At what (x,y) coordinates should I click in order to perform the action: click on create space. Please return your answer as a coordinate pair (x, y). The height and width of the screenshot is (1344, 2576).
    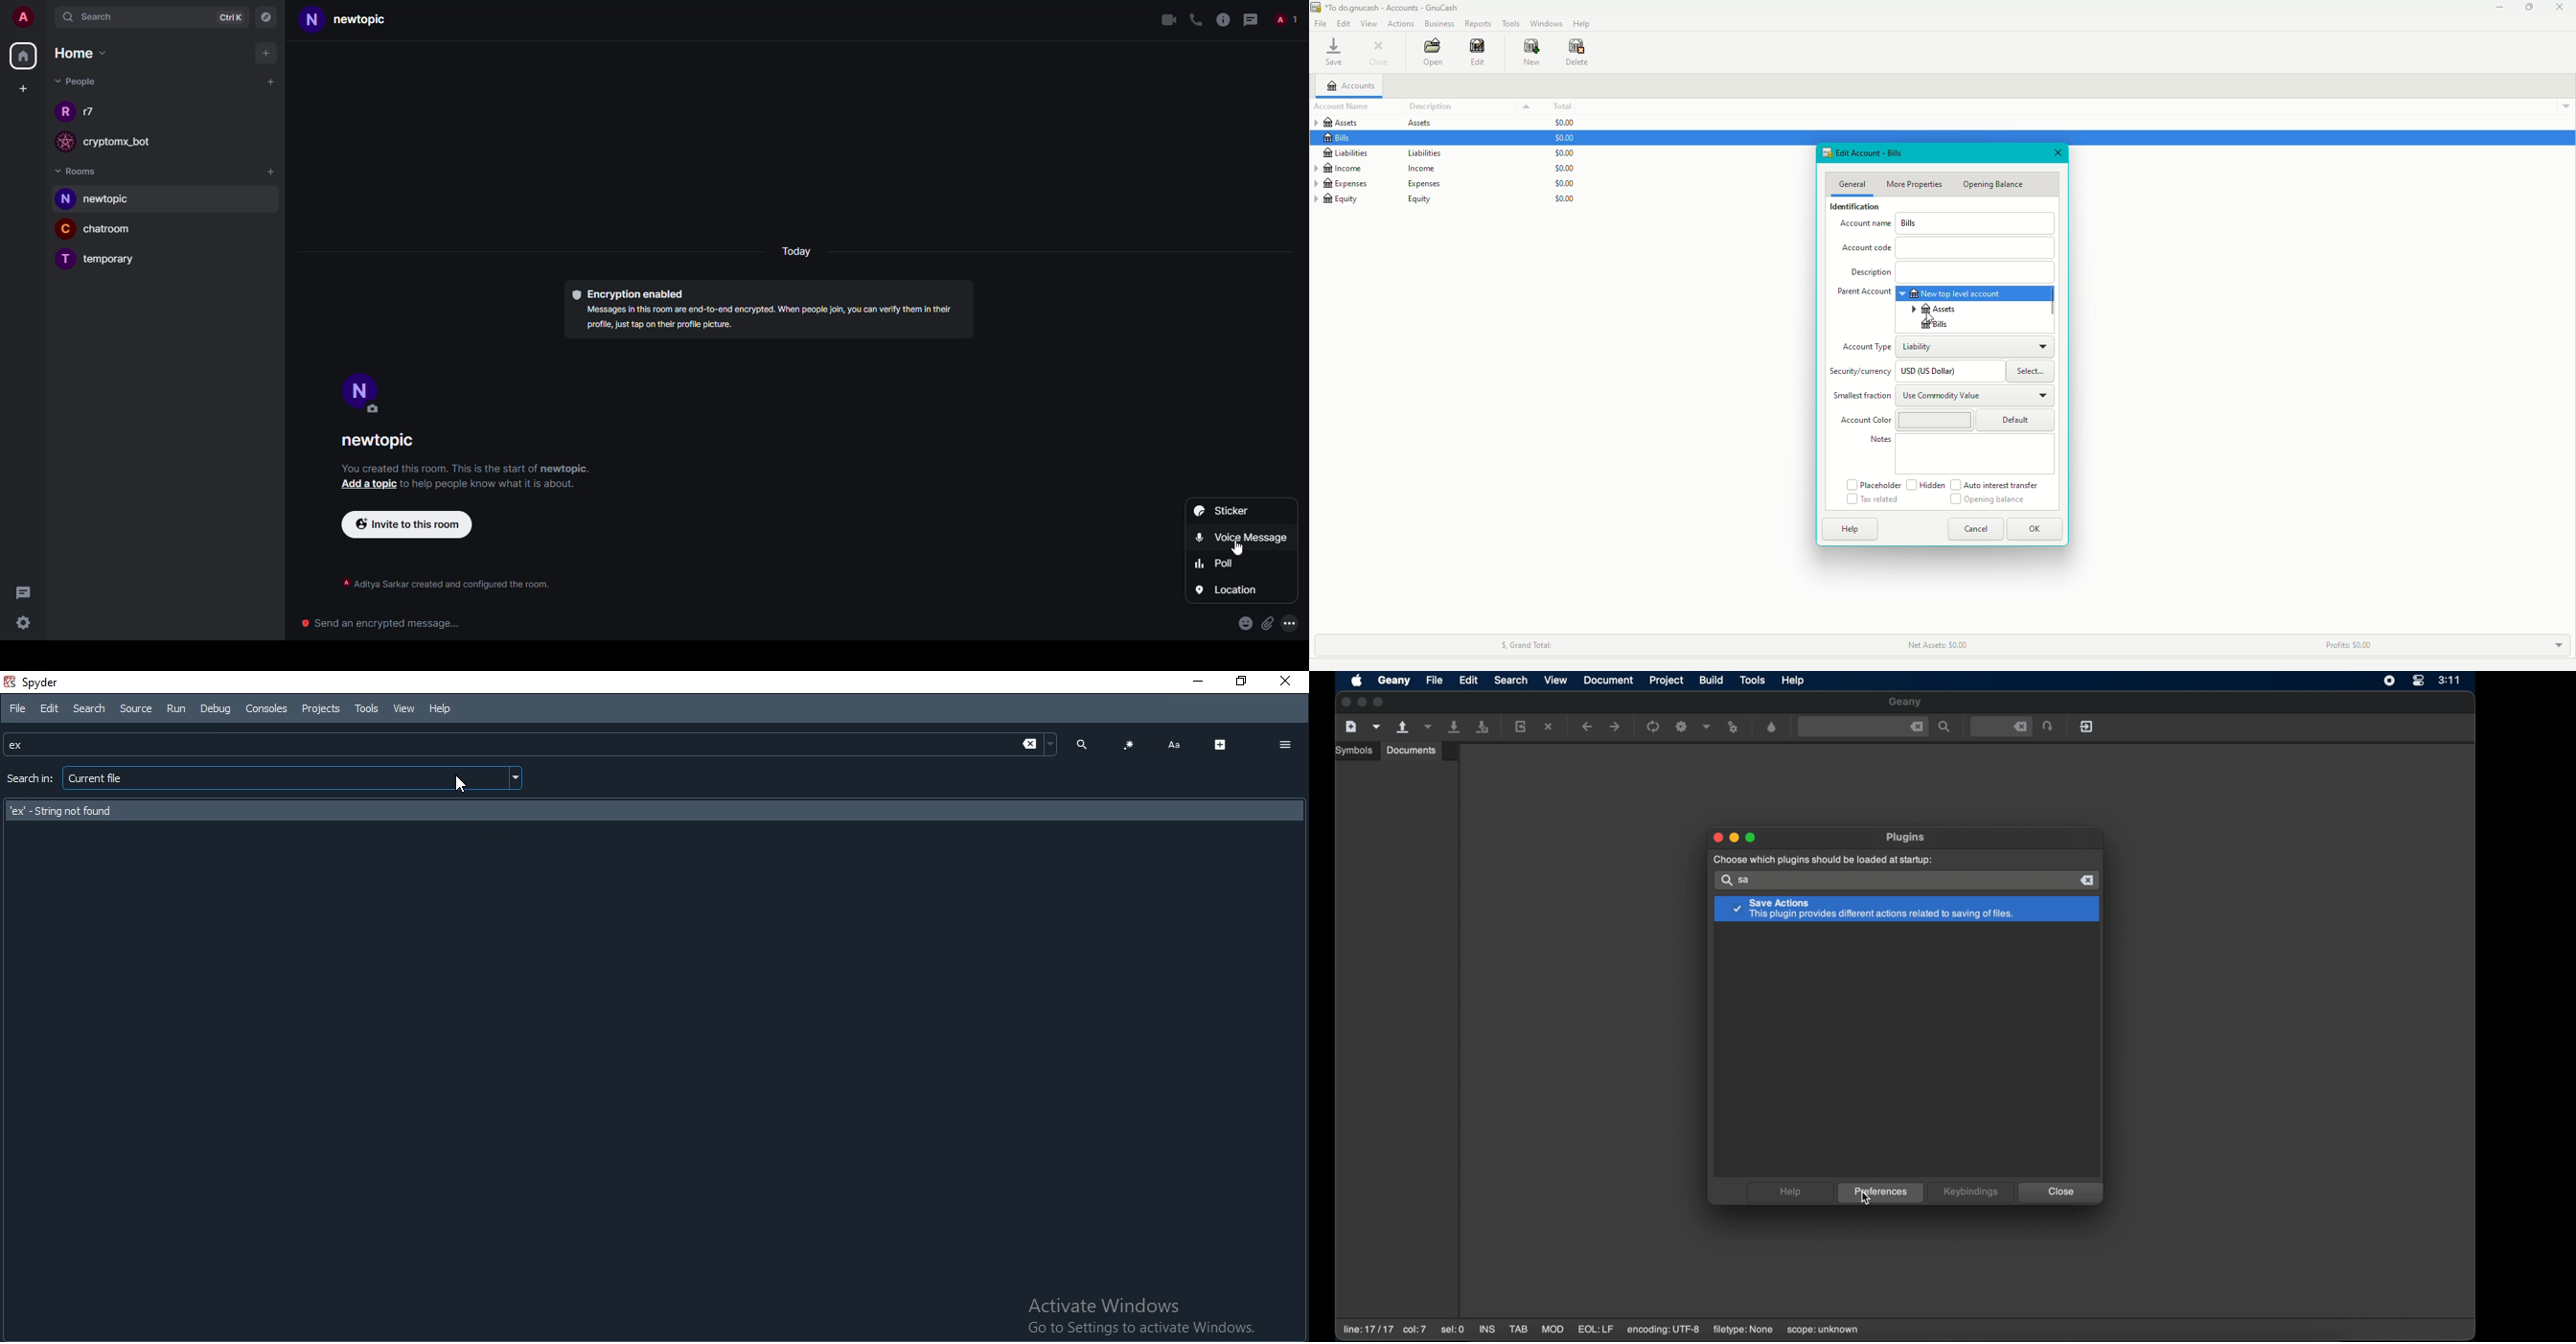
    Looking at the image, I should click on (22, 90).